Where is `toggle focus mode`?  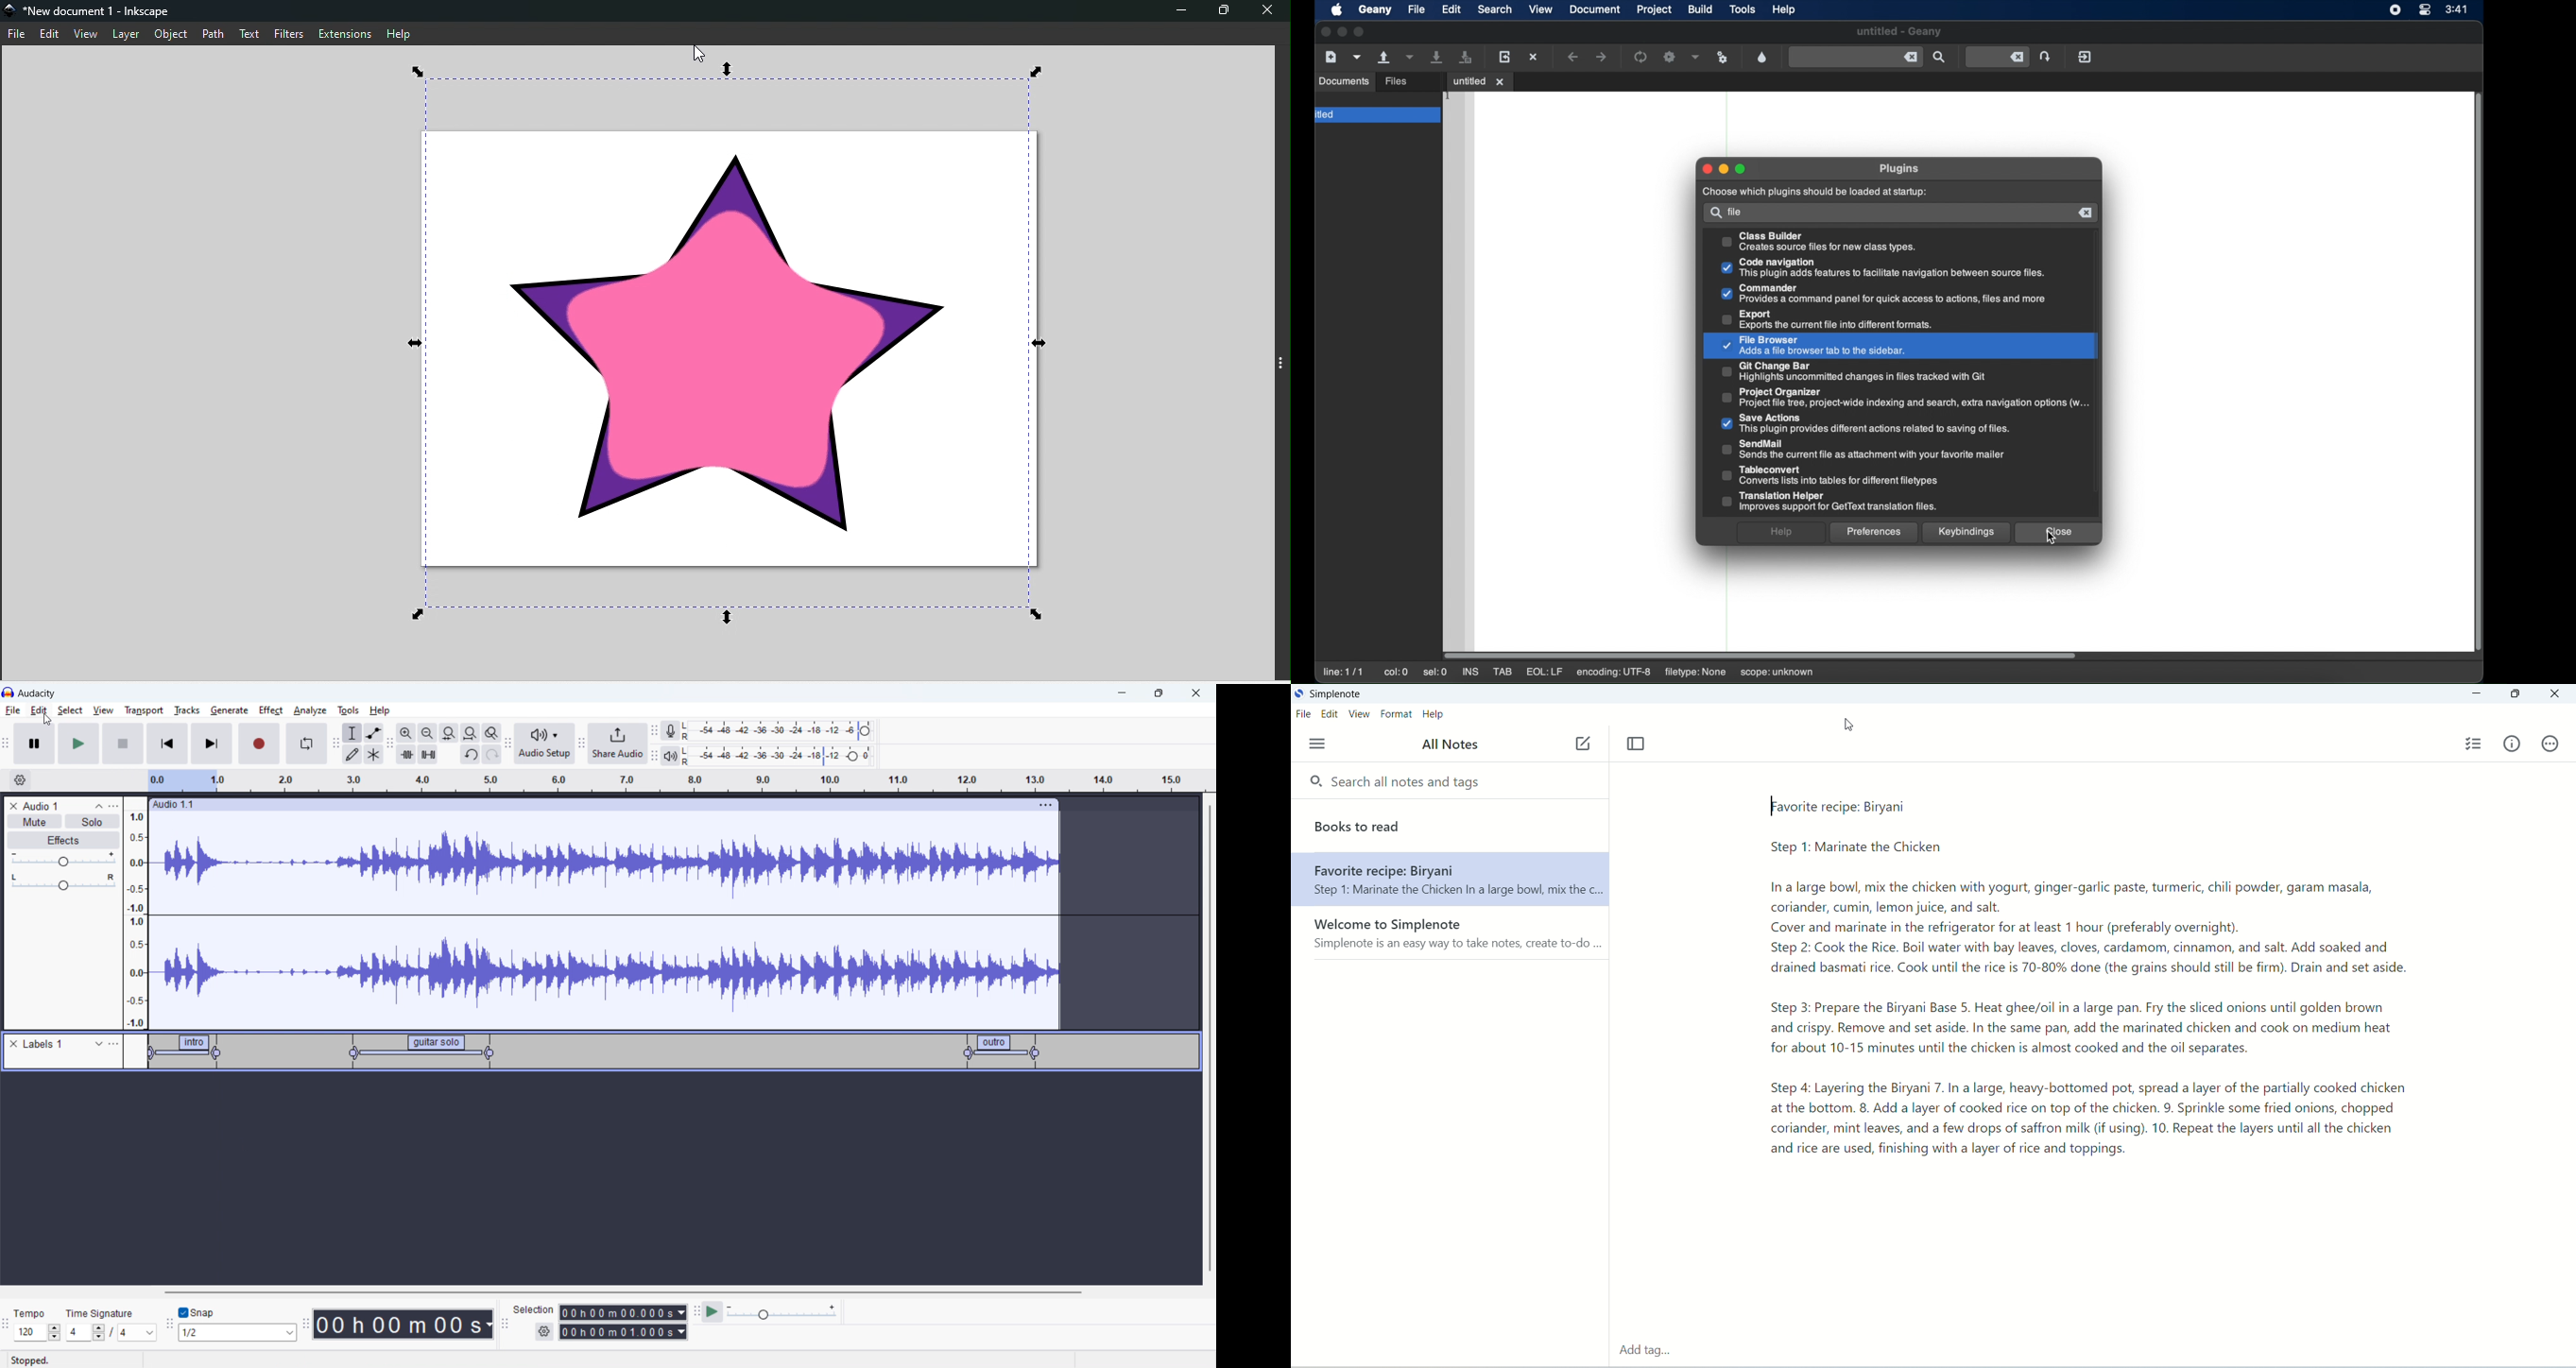 toggle focus mode is located at coordinates (1637, 744).